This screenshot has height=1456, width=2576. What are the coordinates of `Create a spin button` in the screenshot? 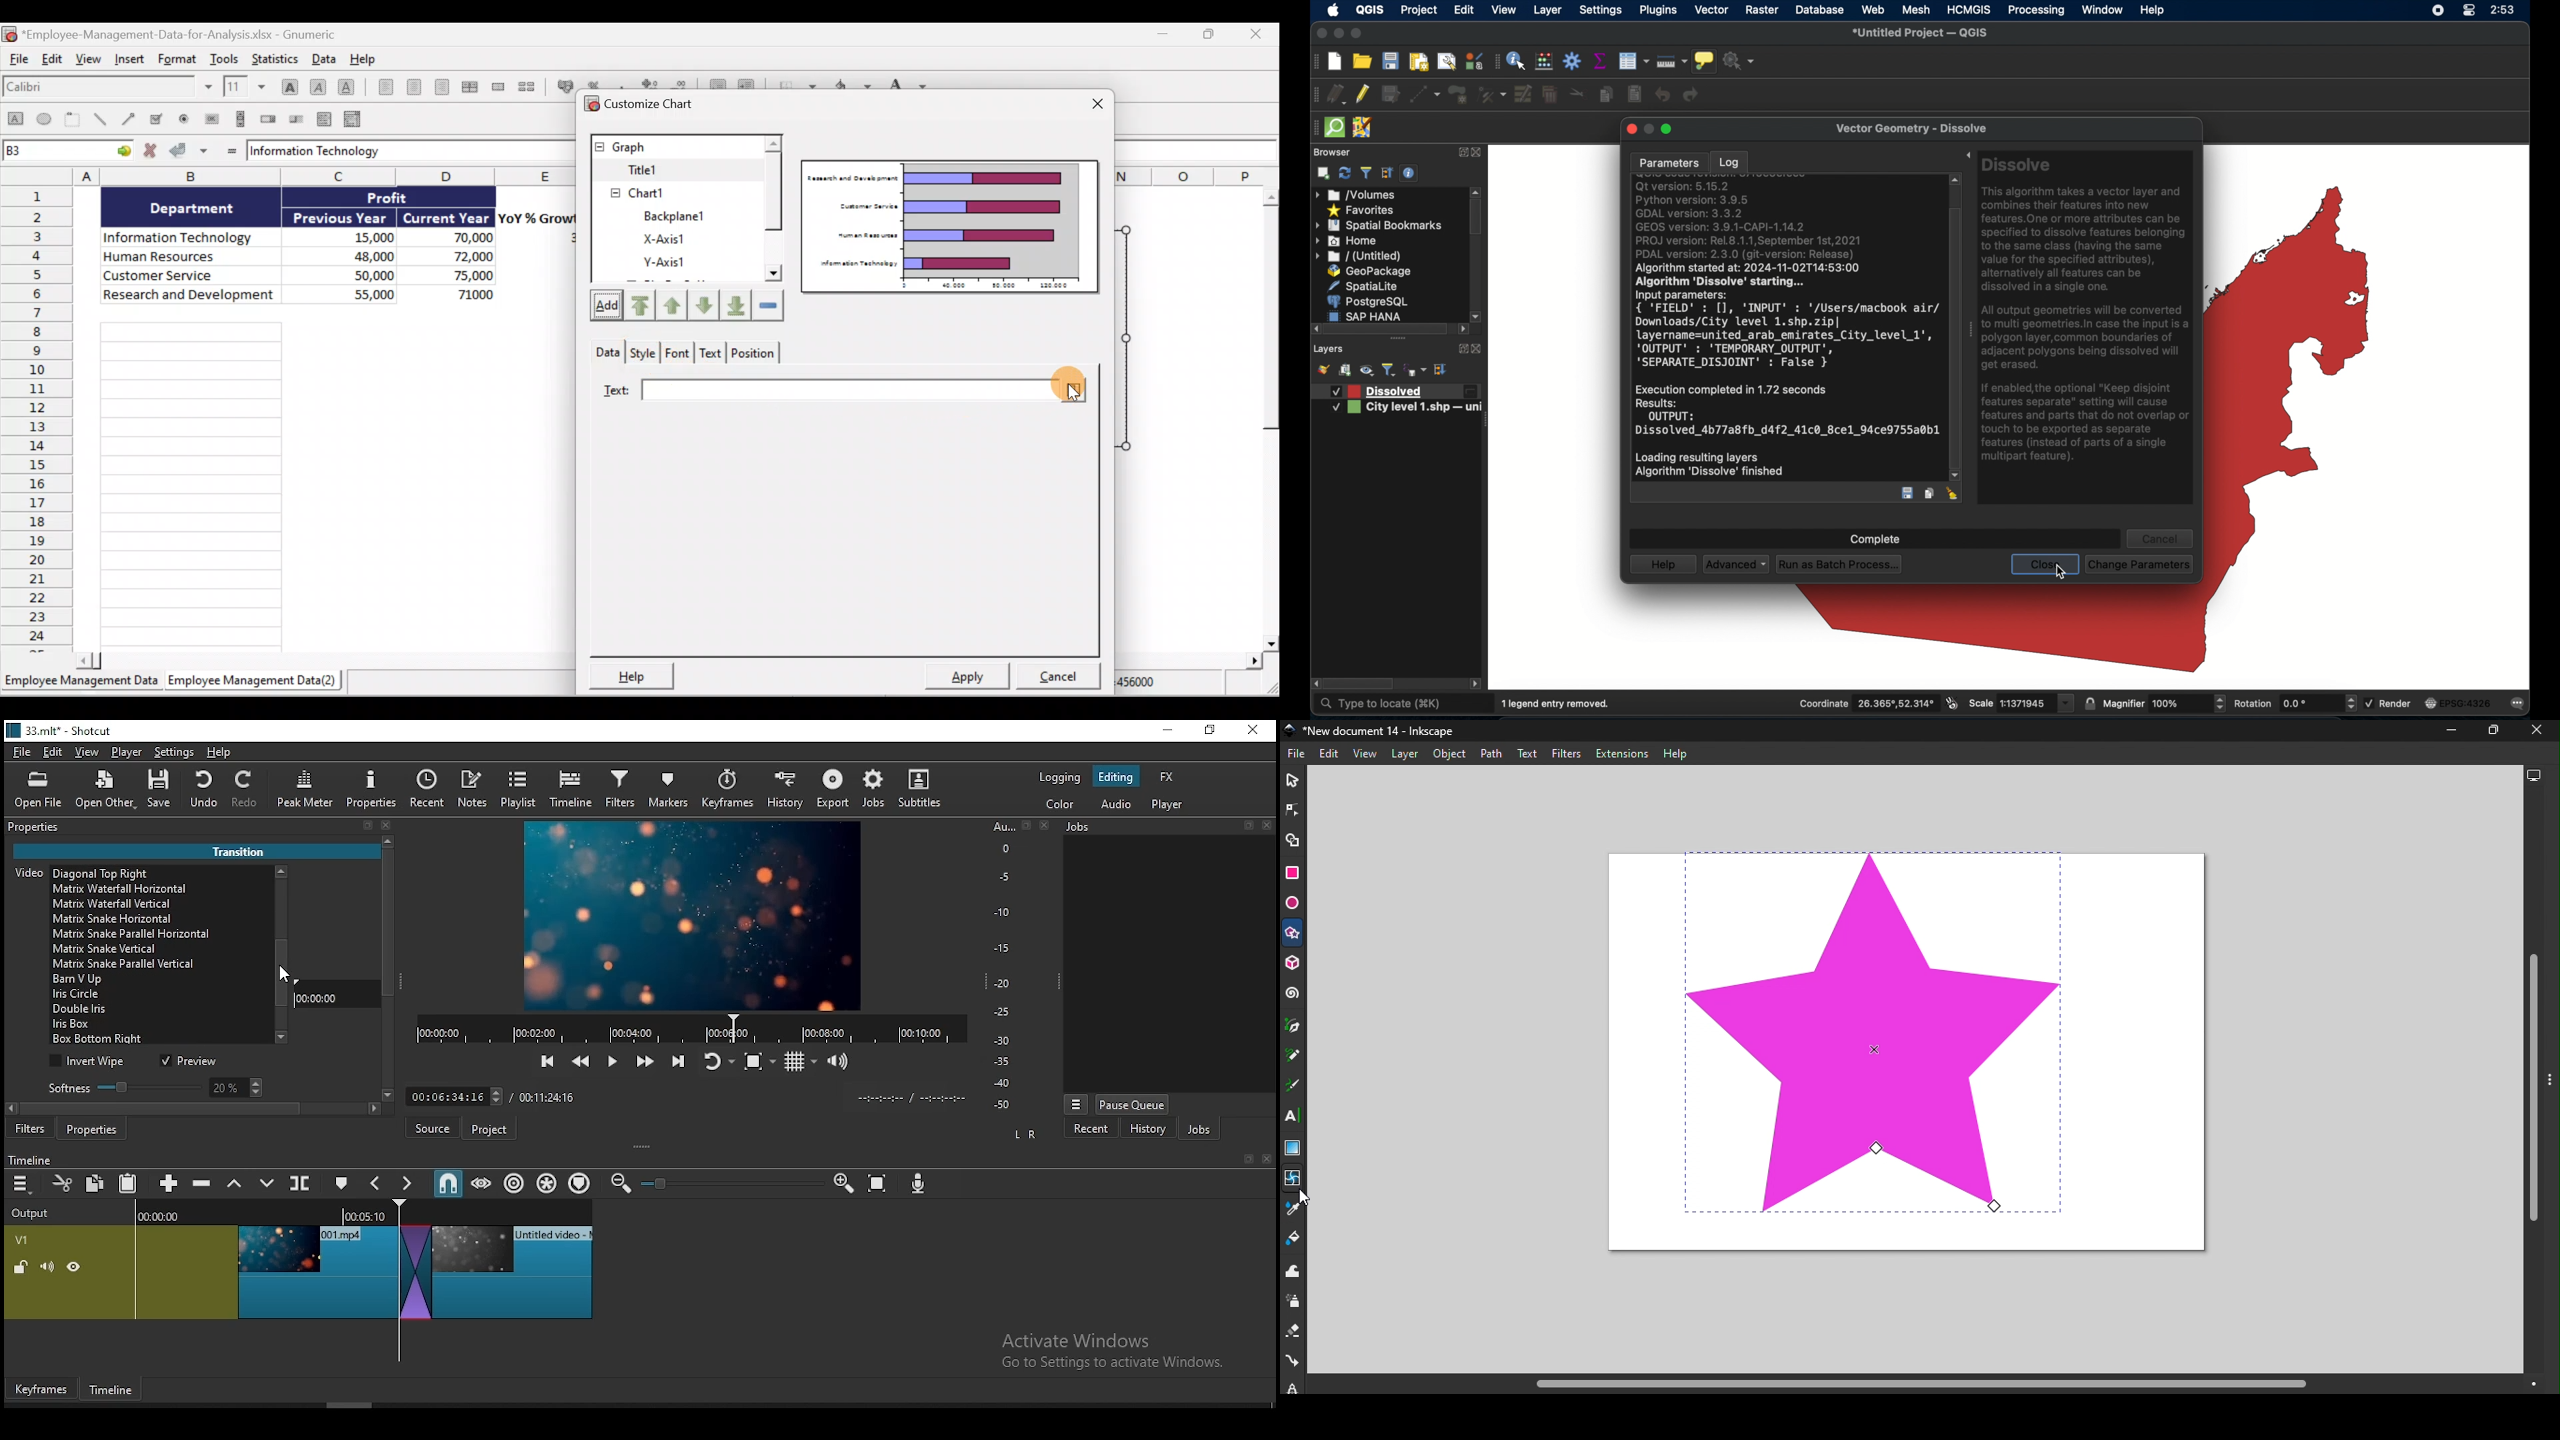 It's located at (269, 119).